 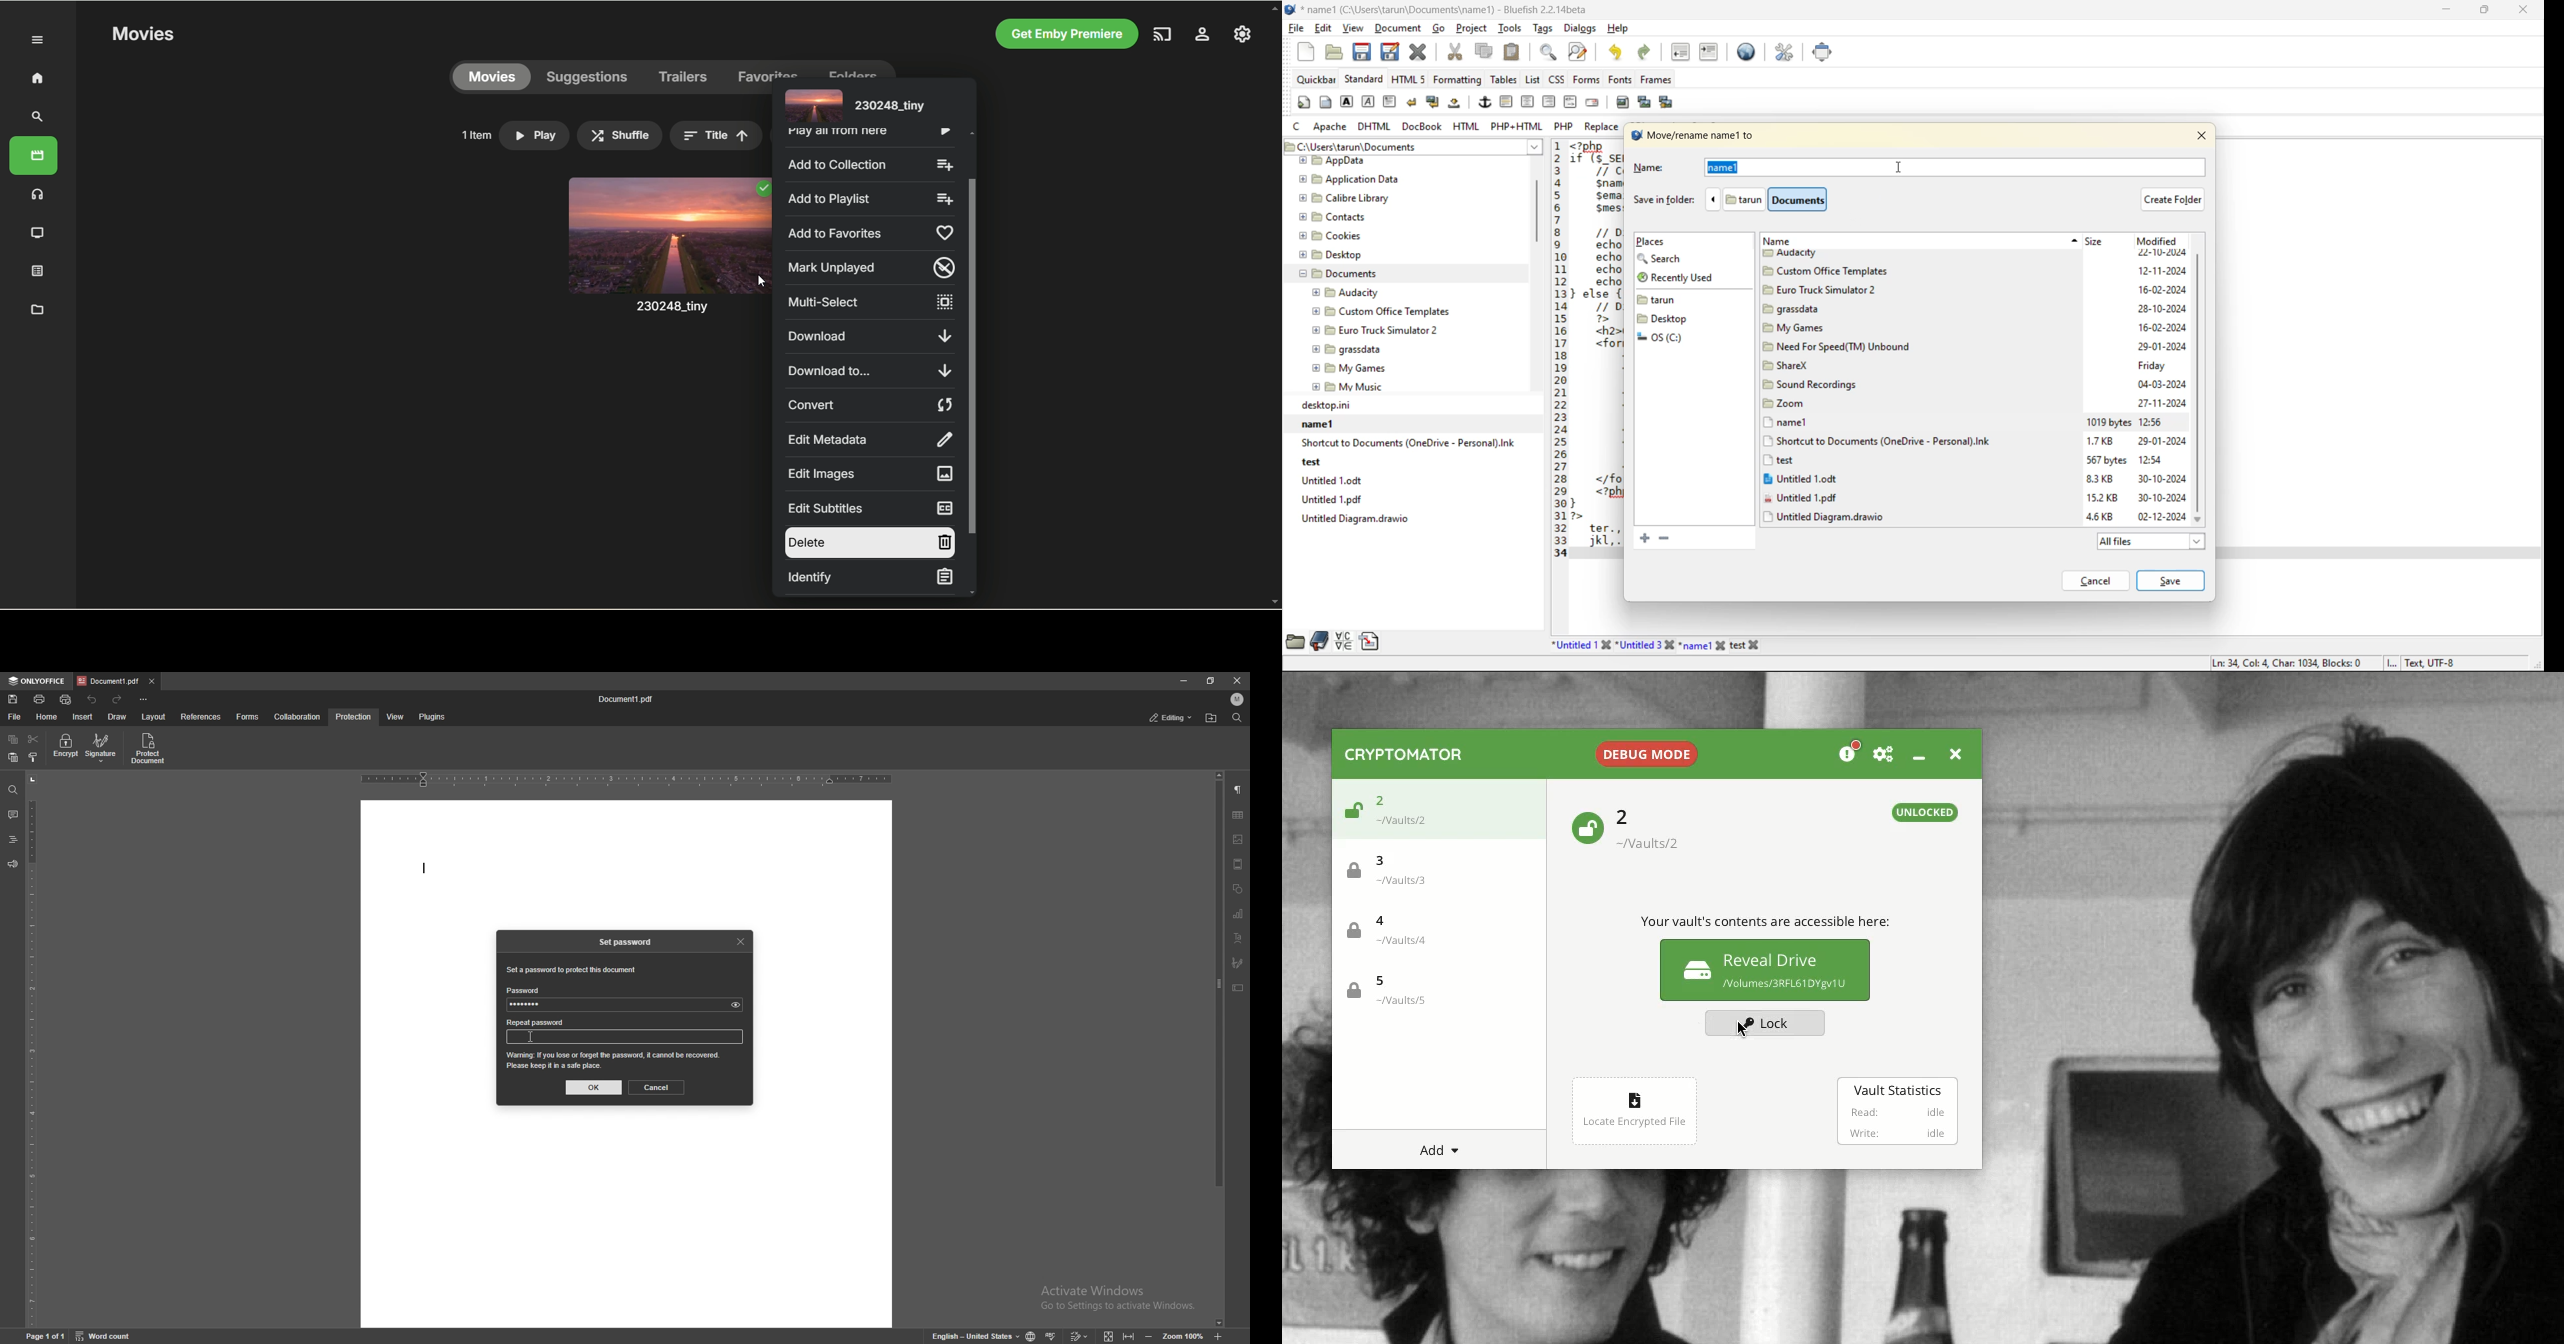 I want to click on modified date, so click(x=2166, y=389).